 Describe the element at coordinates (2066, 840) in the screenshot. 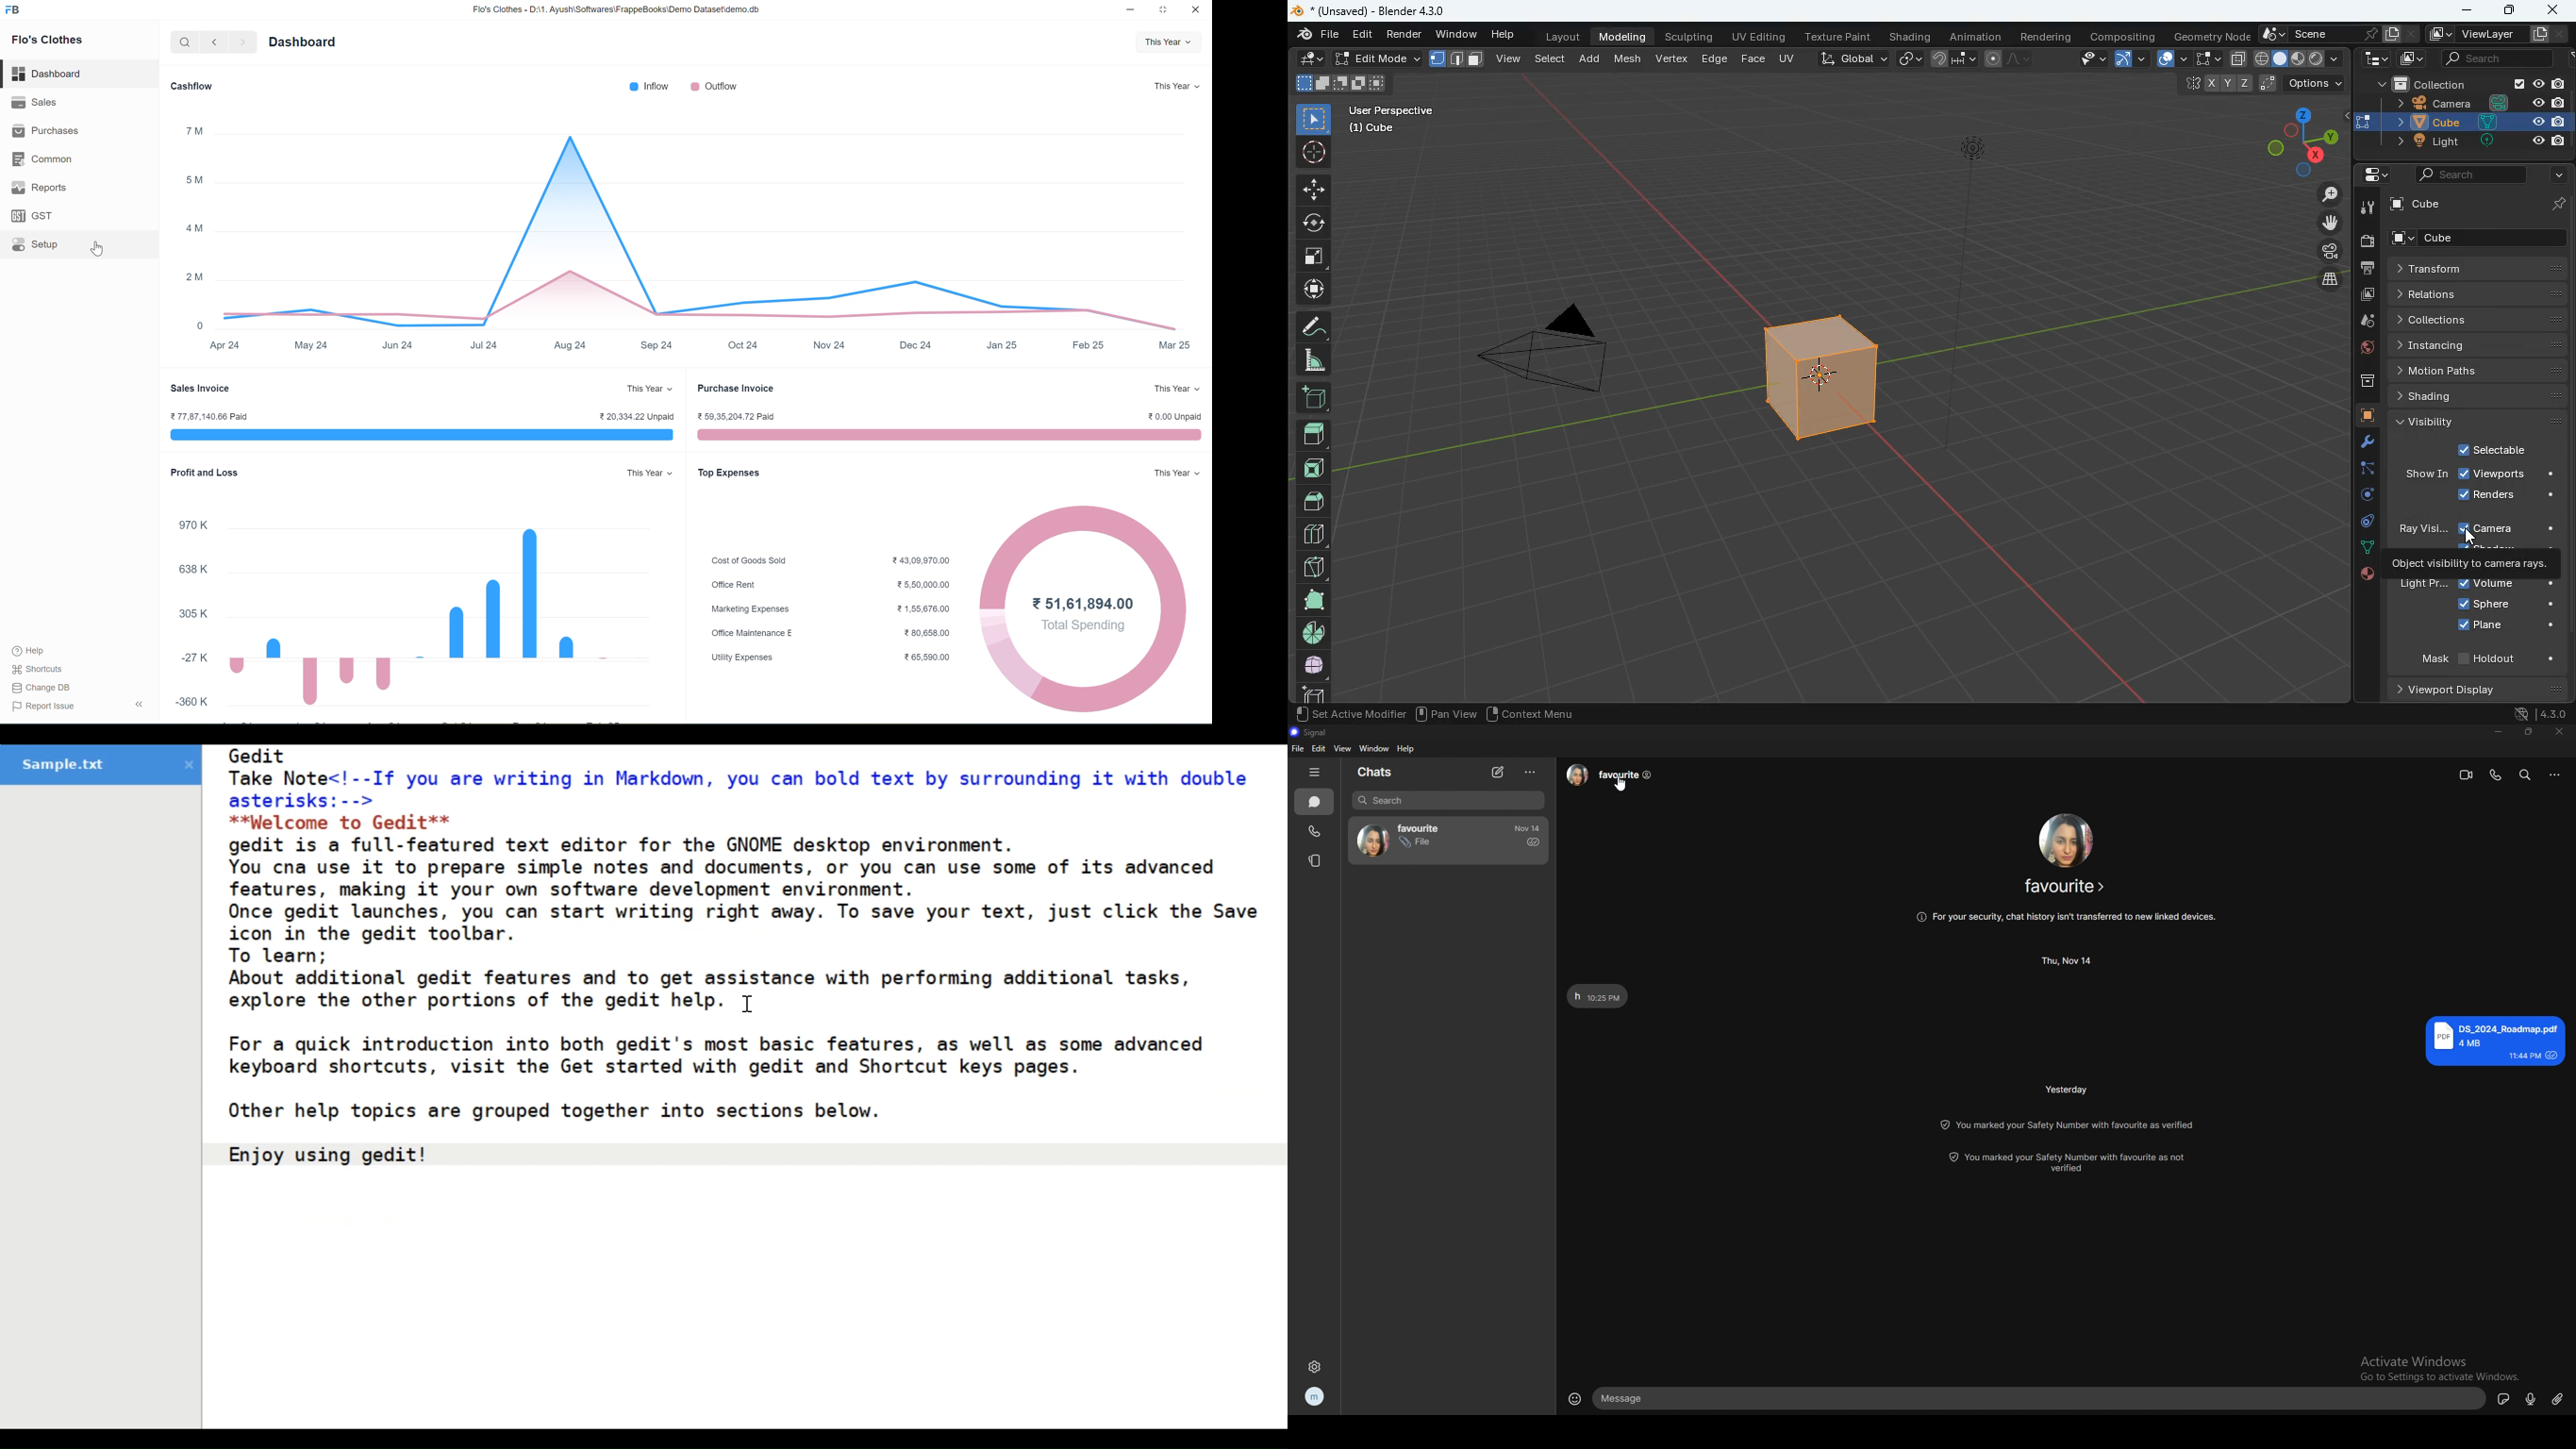

I see `contact photo` at that location.